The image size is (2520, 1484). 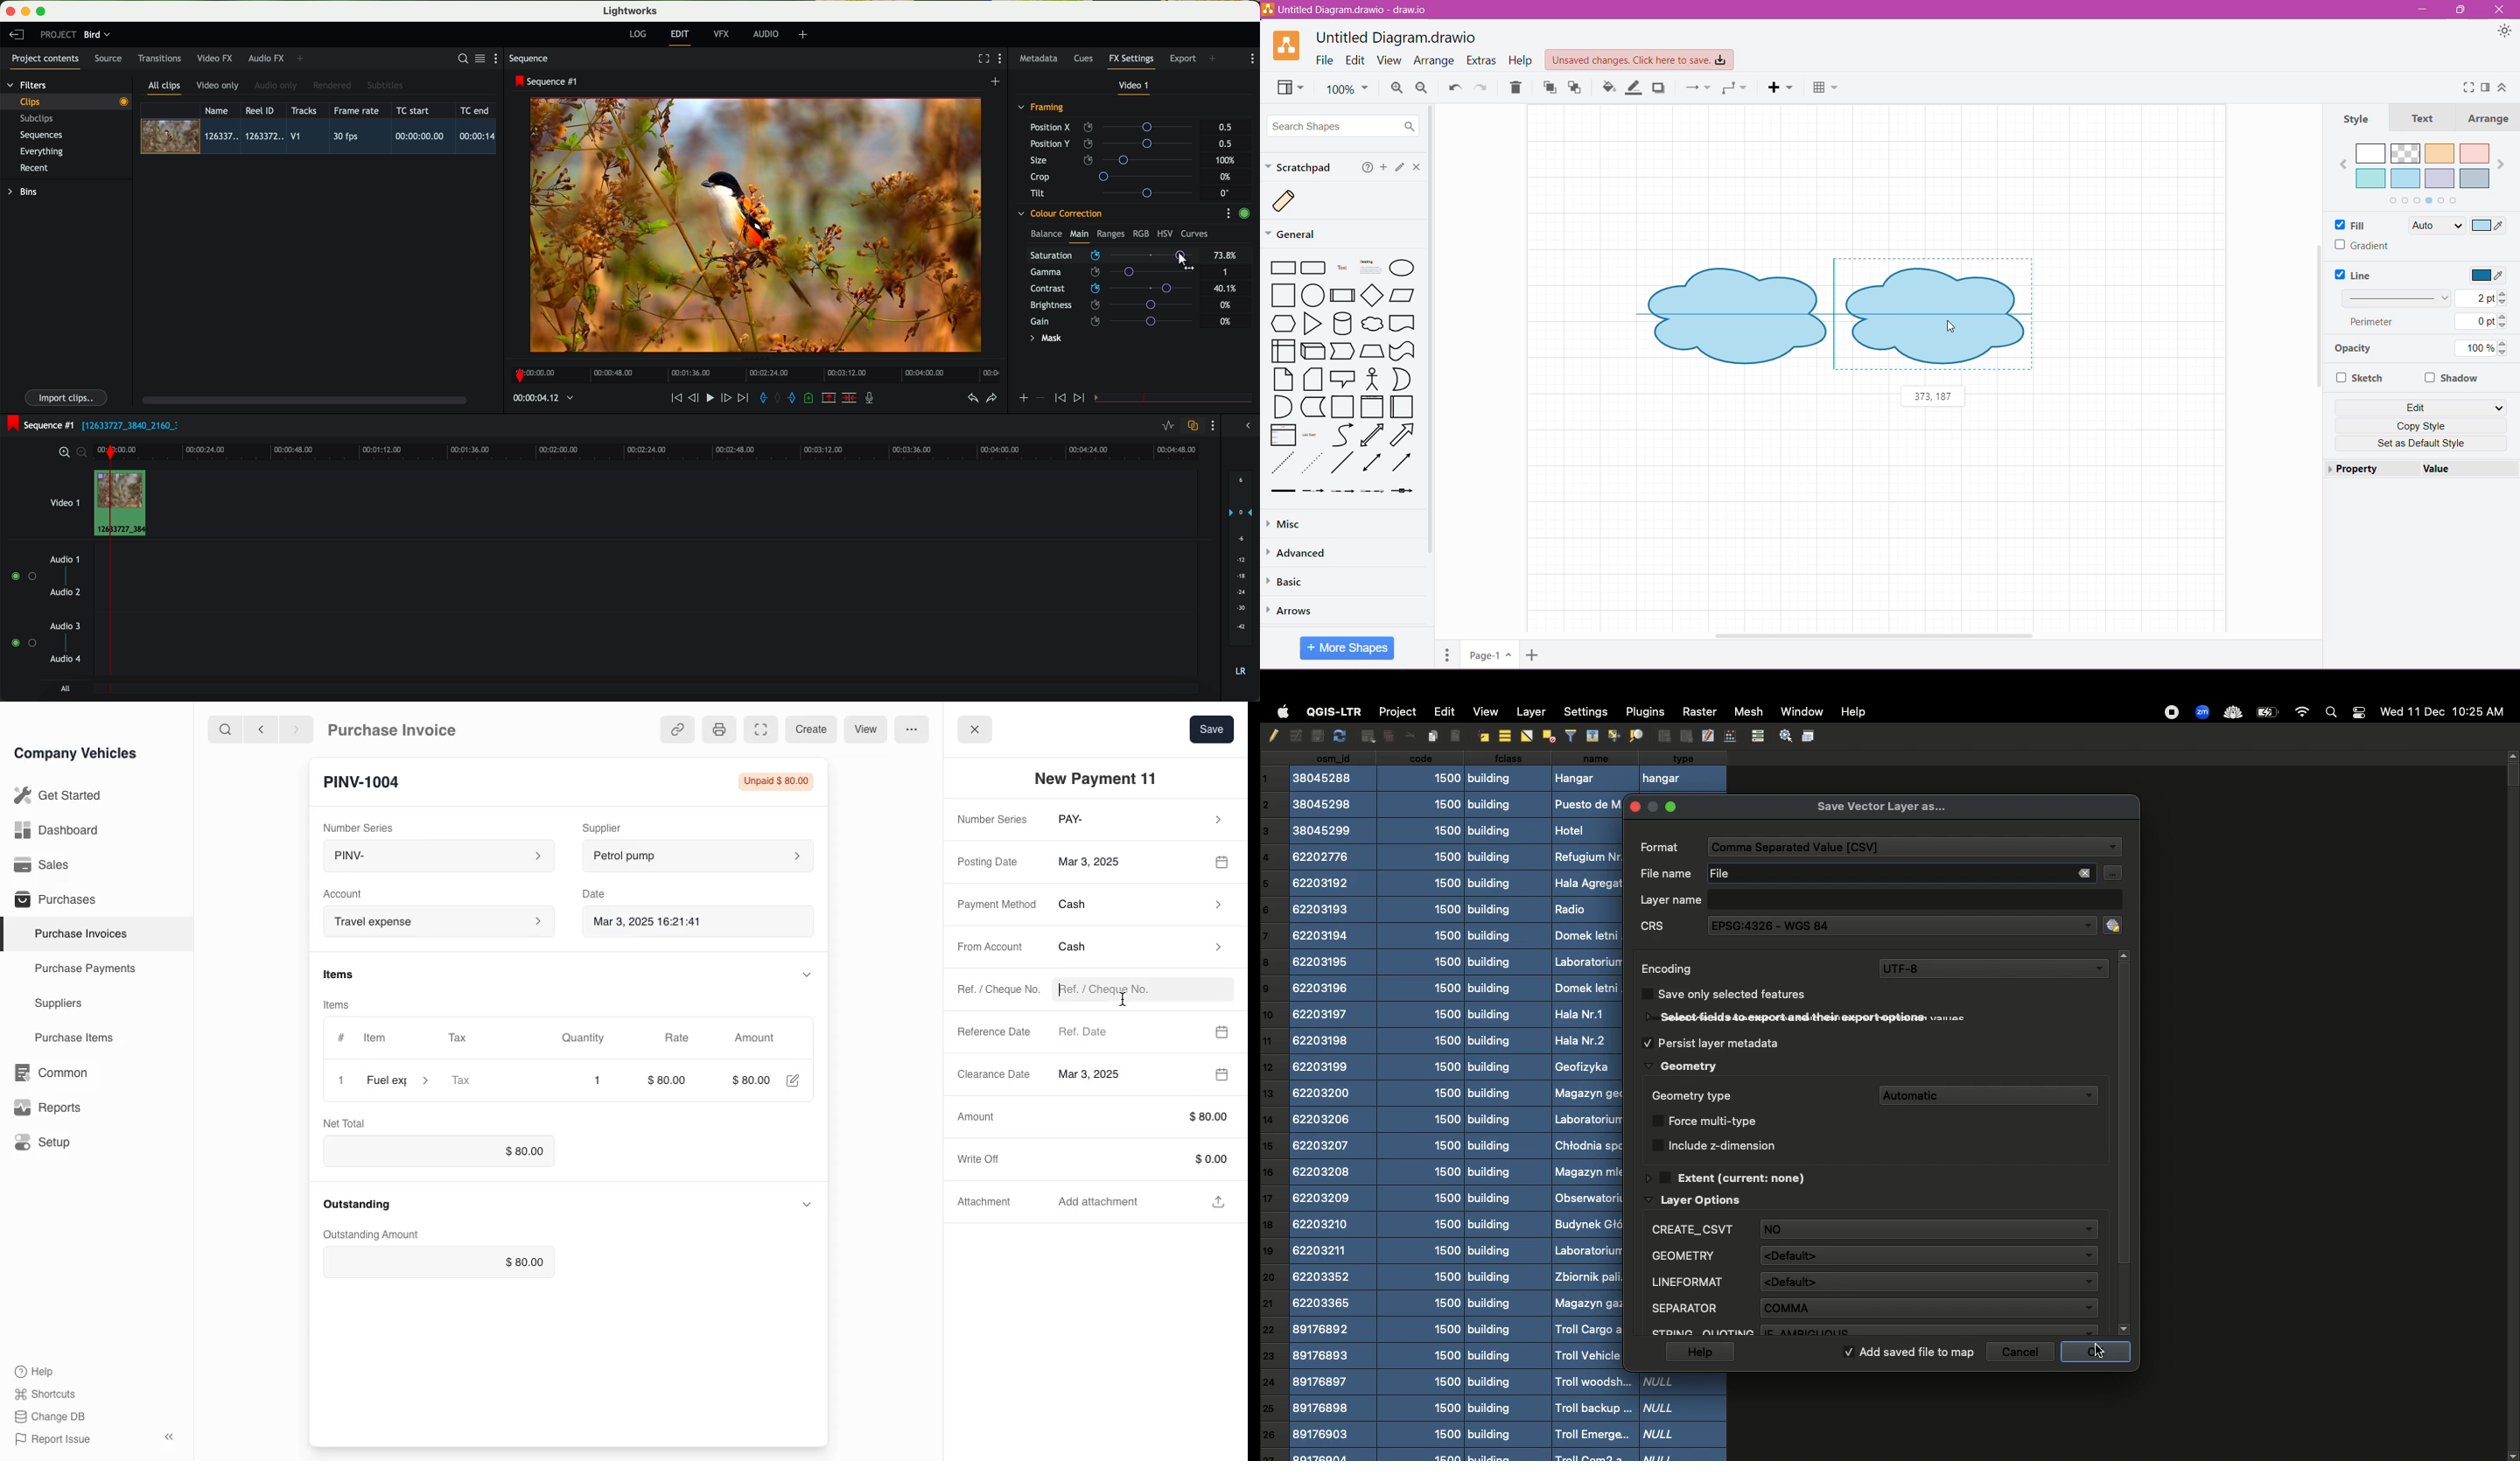 I want to click on RGB, so click(x=1140, y=233).